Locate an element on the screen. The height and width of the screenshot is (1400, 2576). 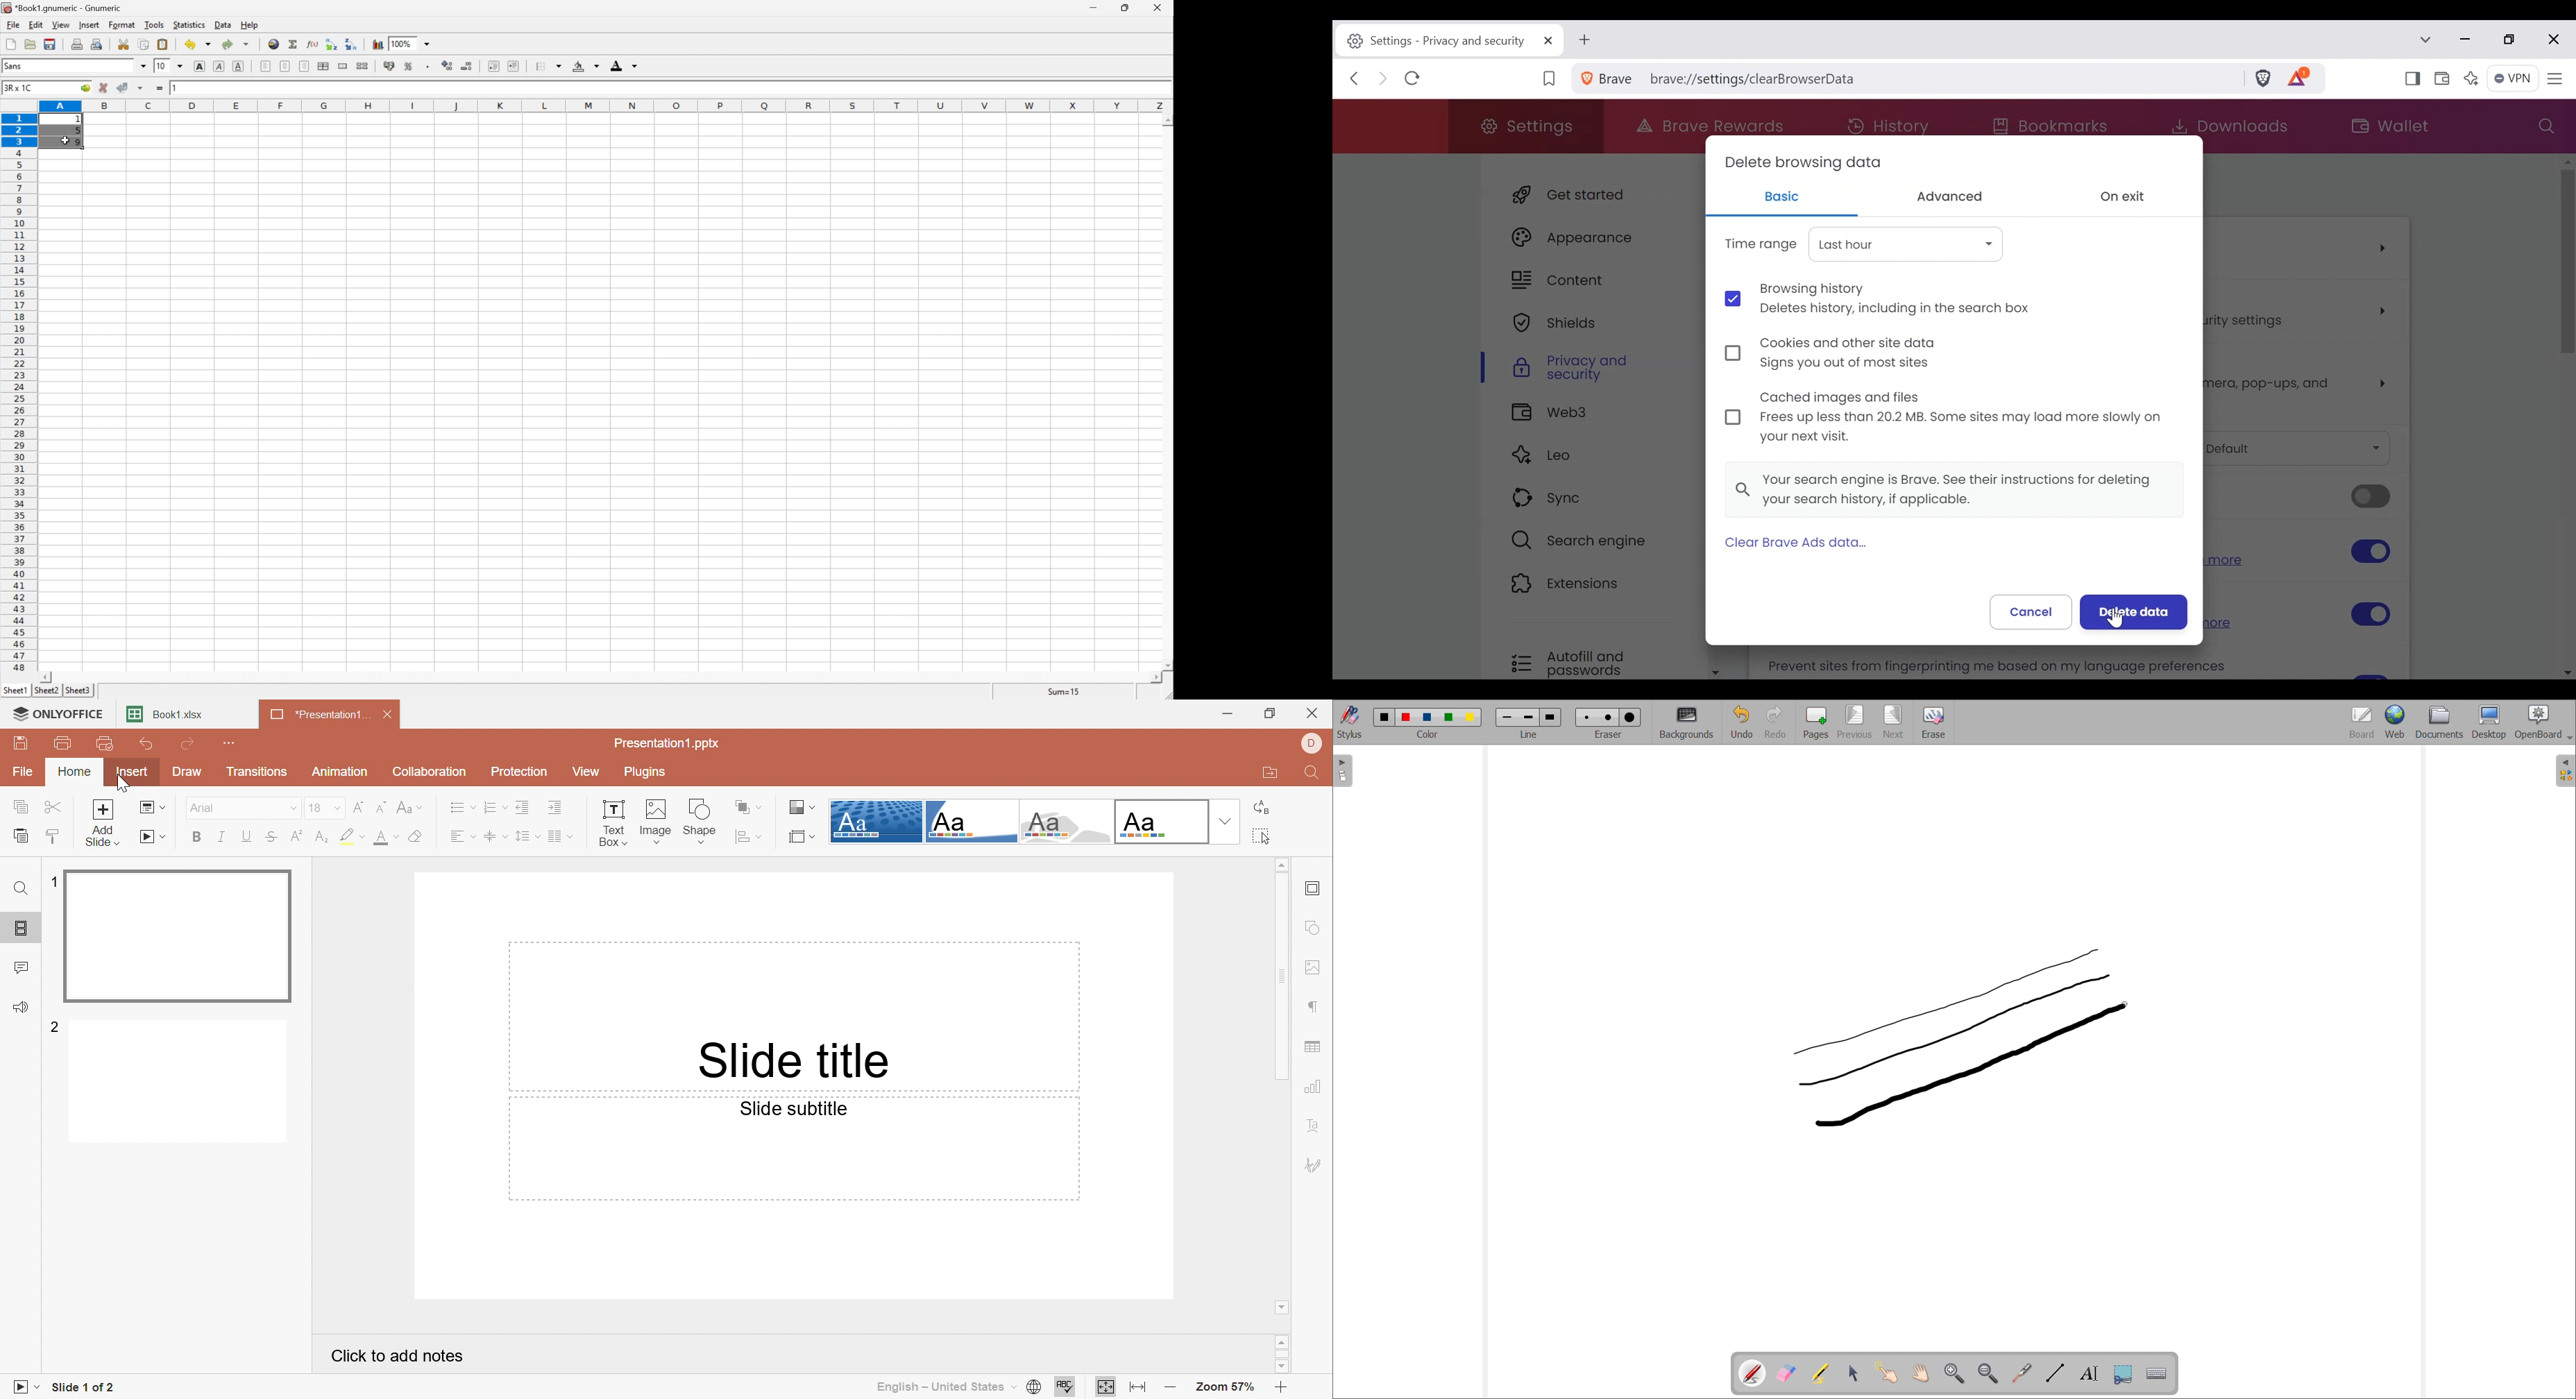
Select slide size is located at coordinates (800, 838).